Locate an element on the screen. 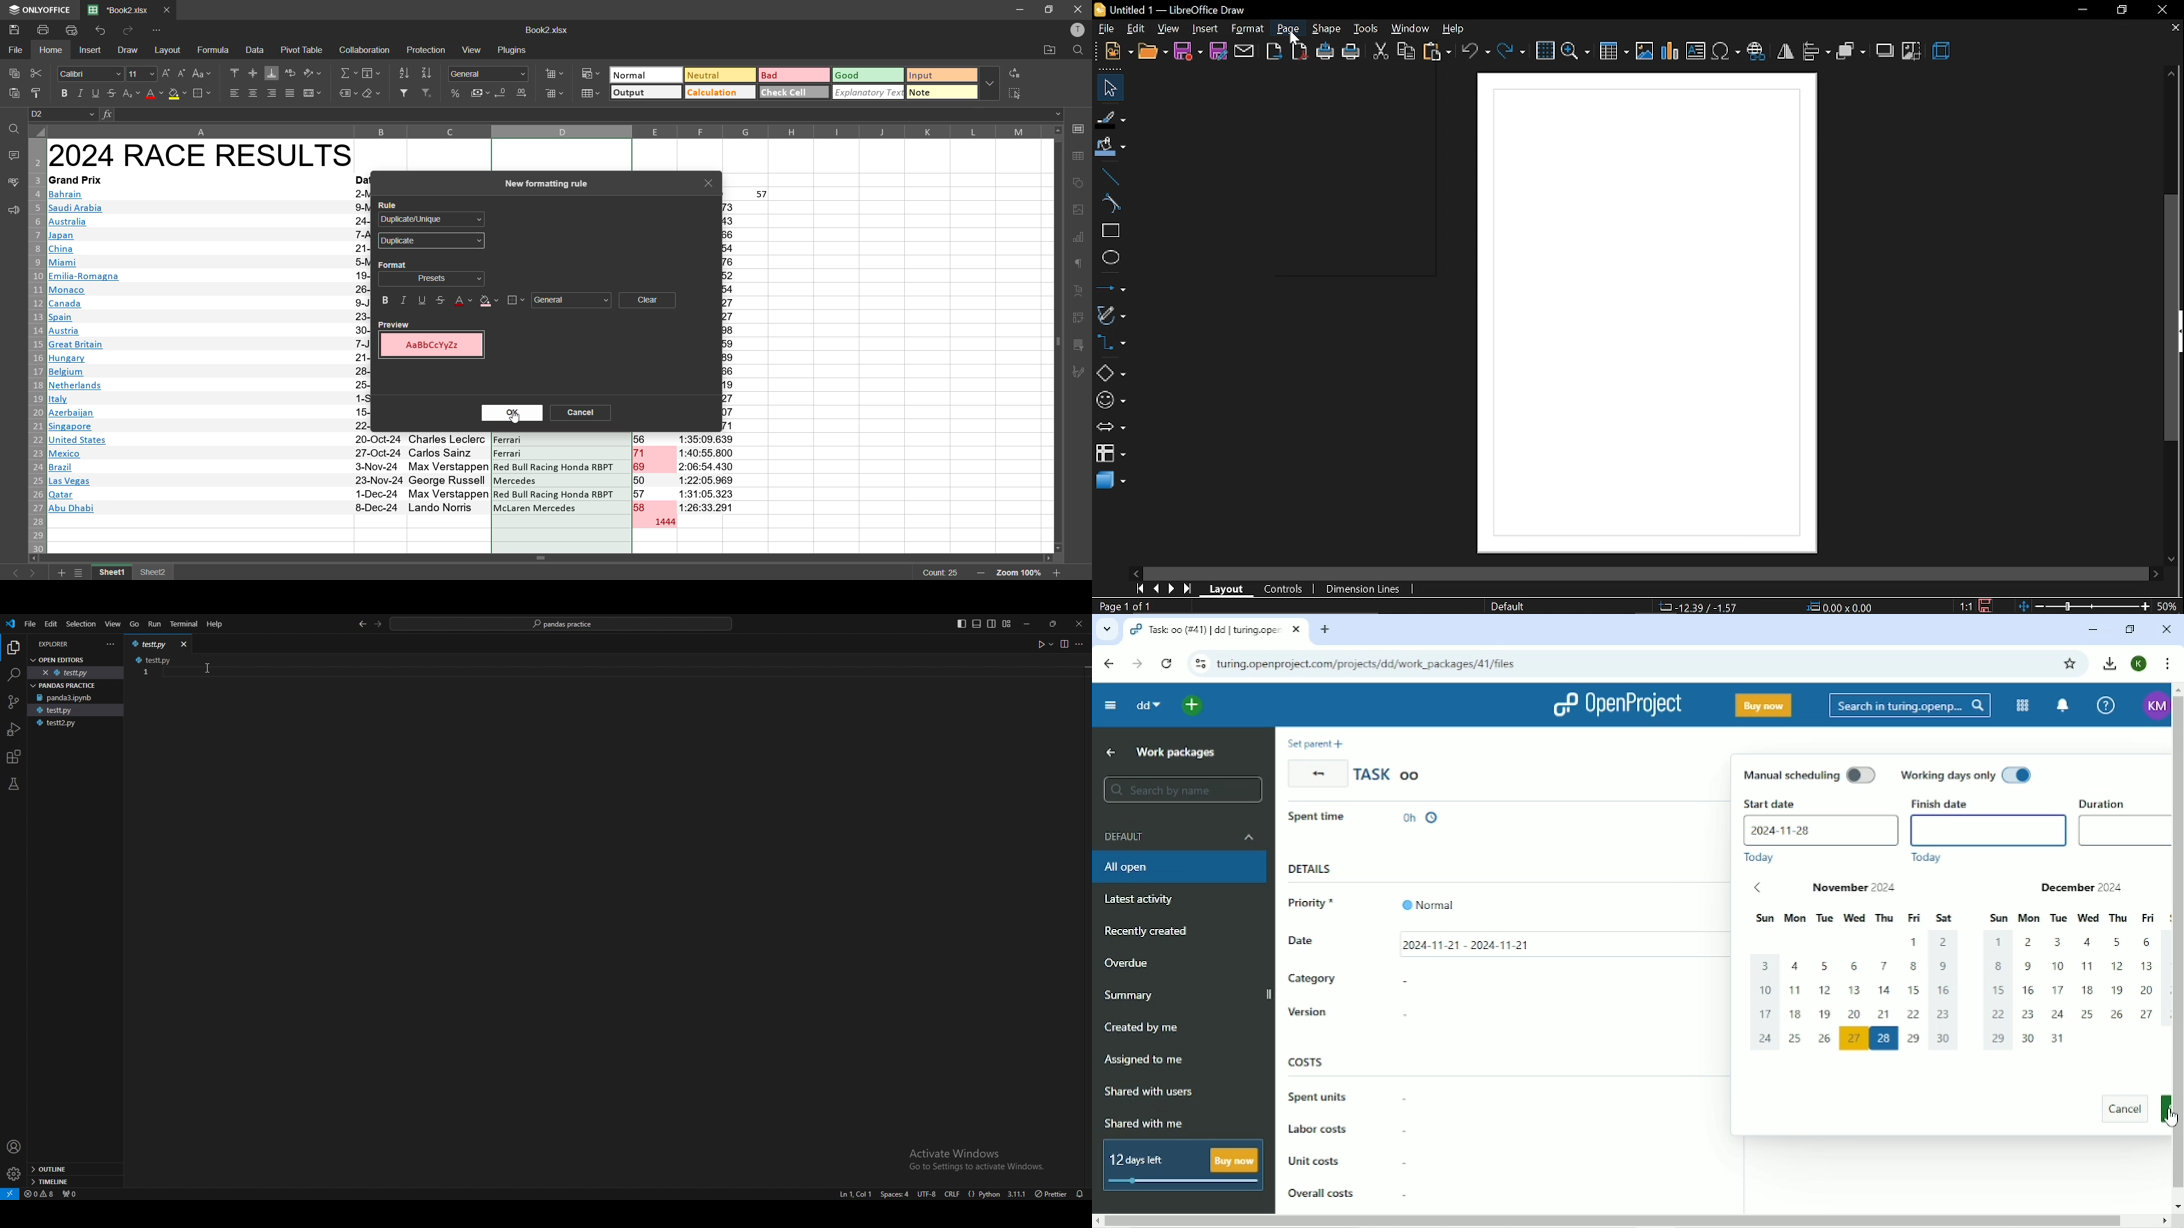  To notification center is located at coordinates (2064, 705).